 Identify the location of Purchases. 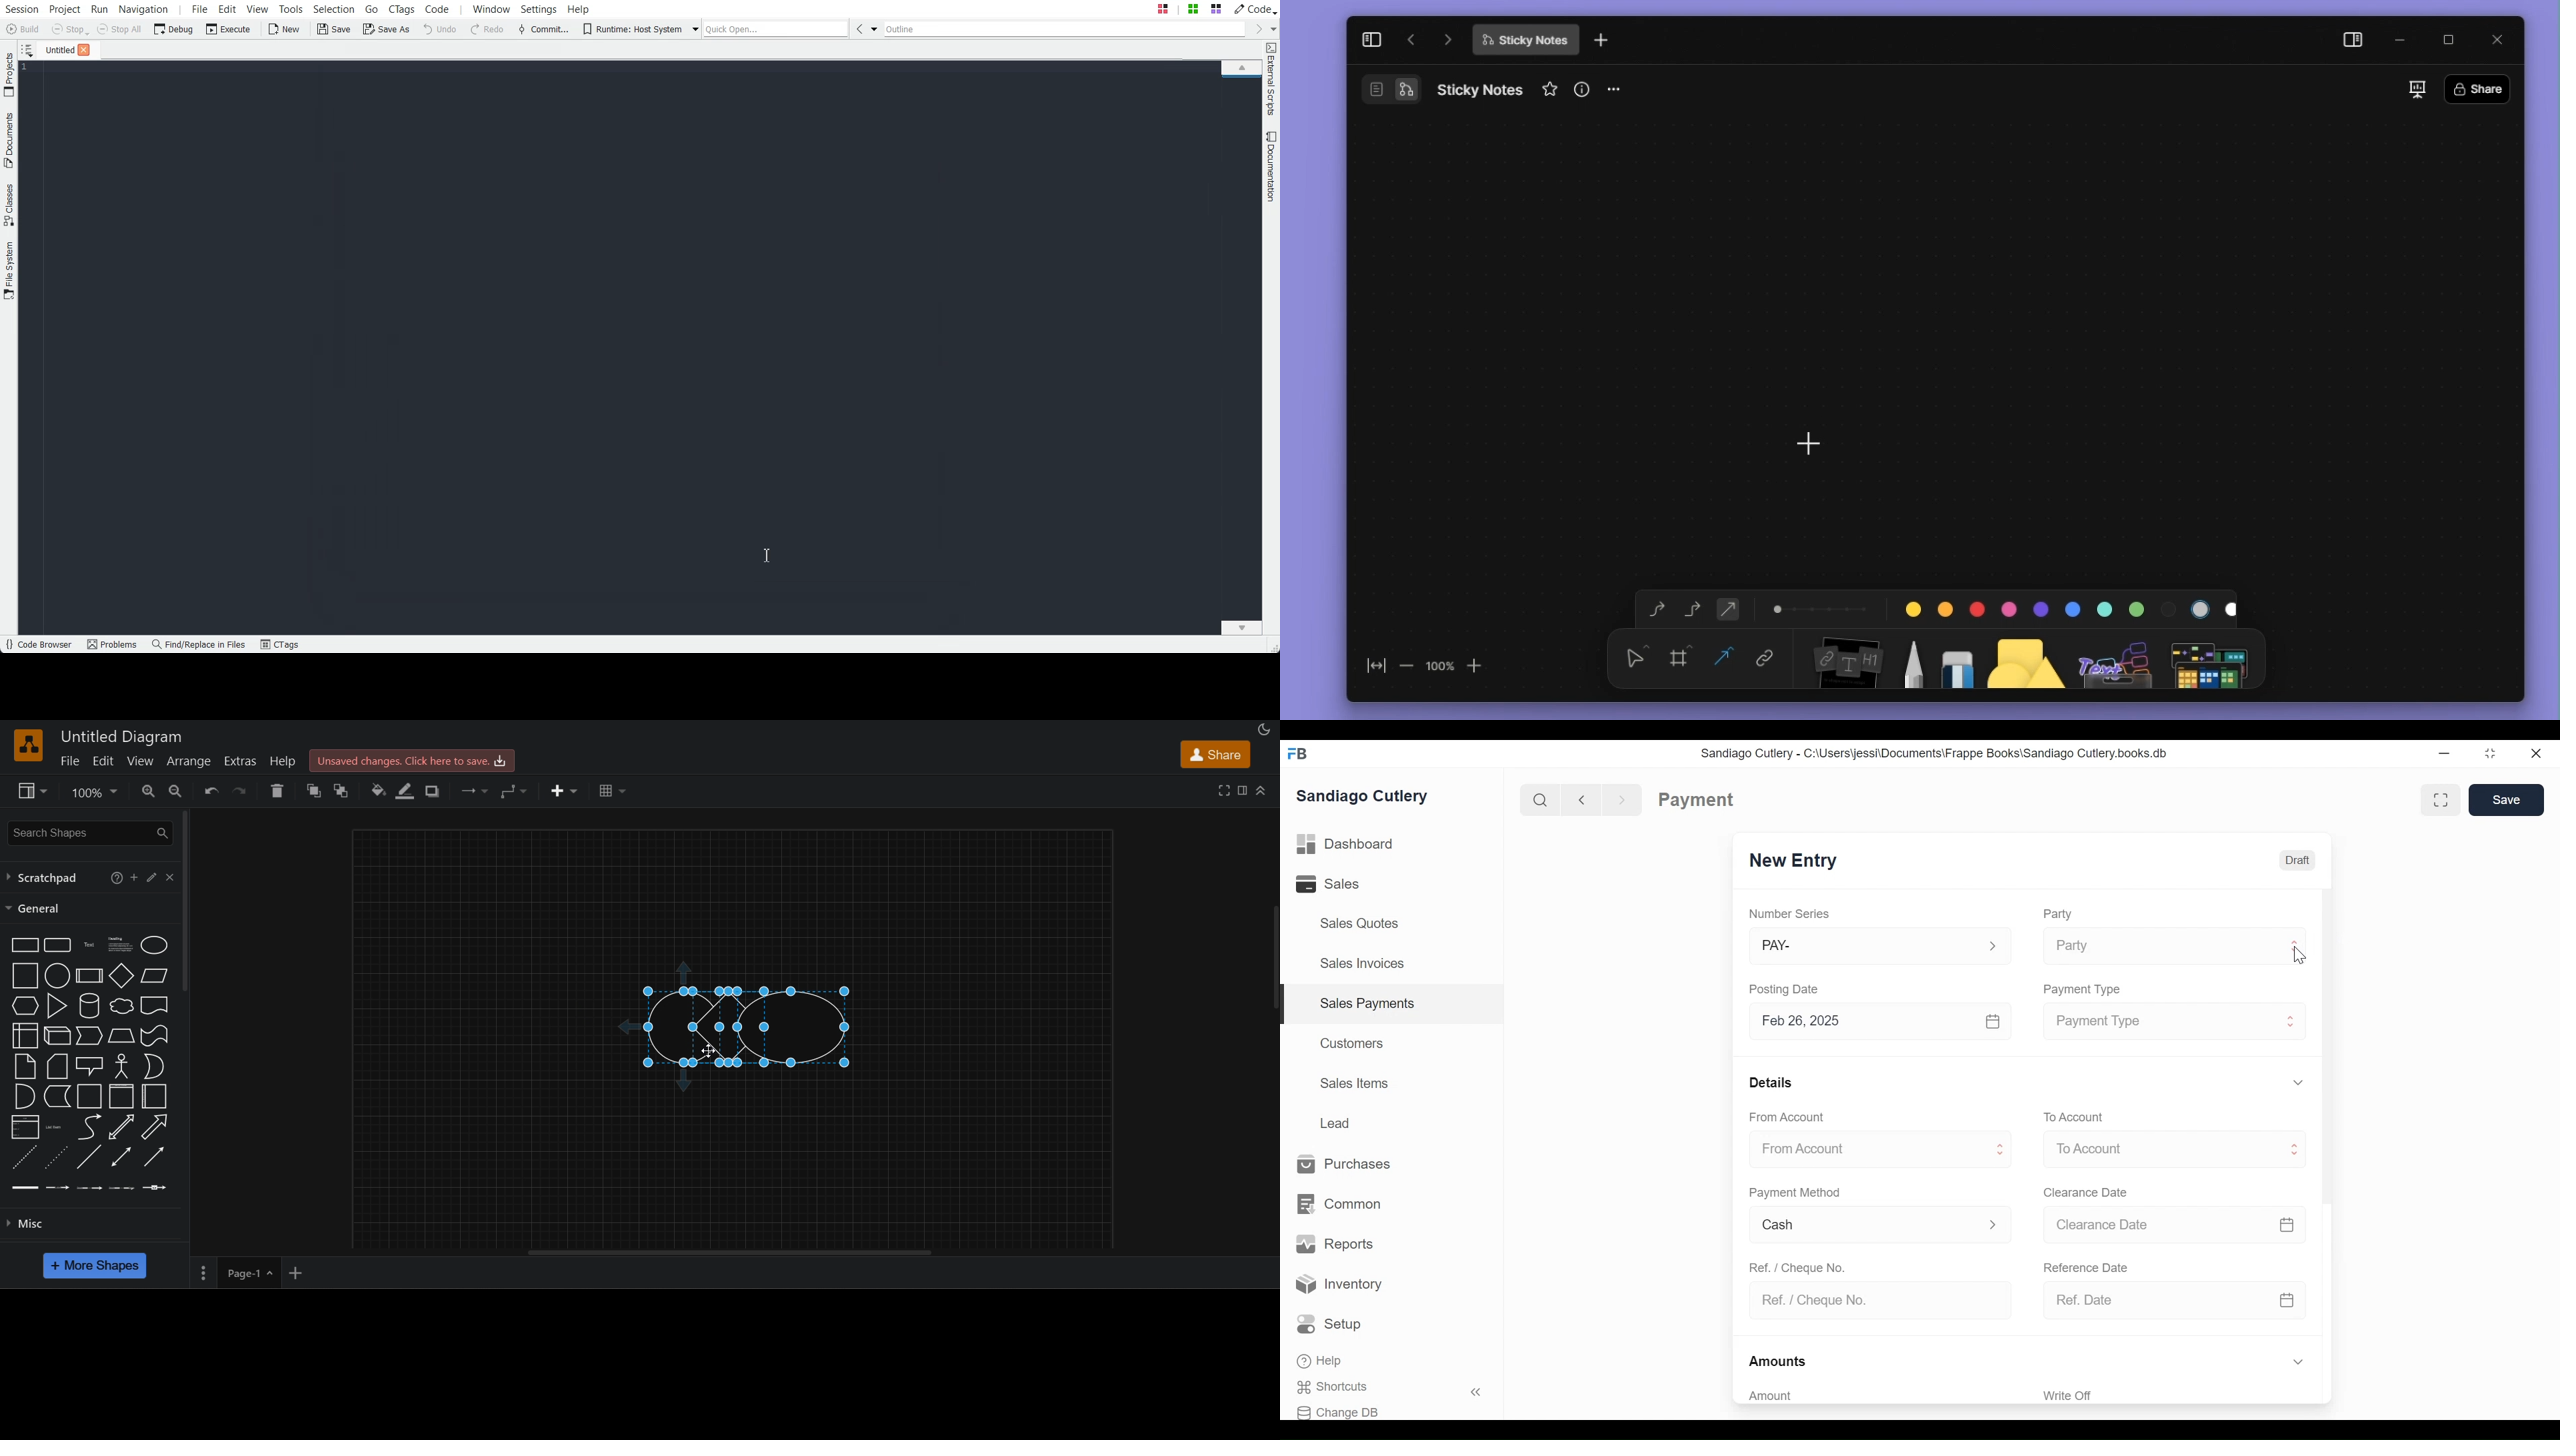
(1345, 1165).